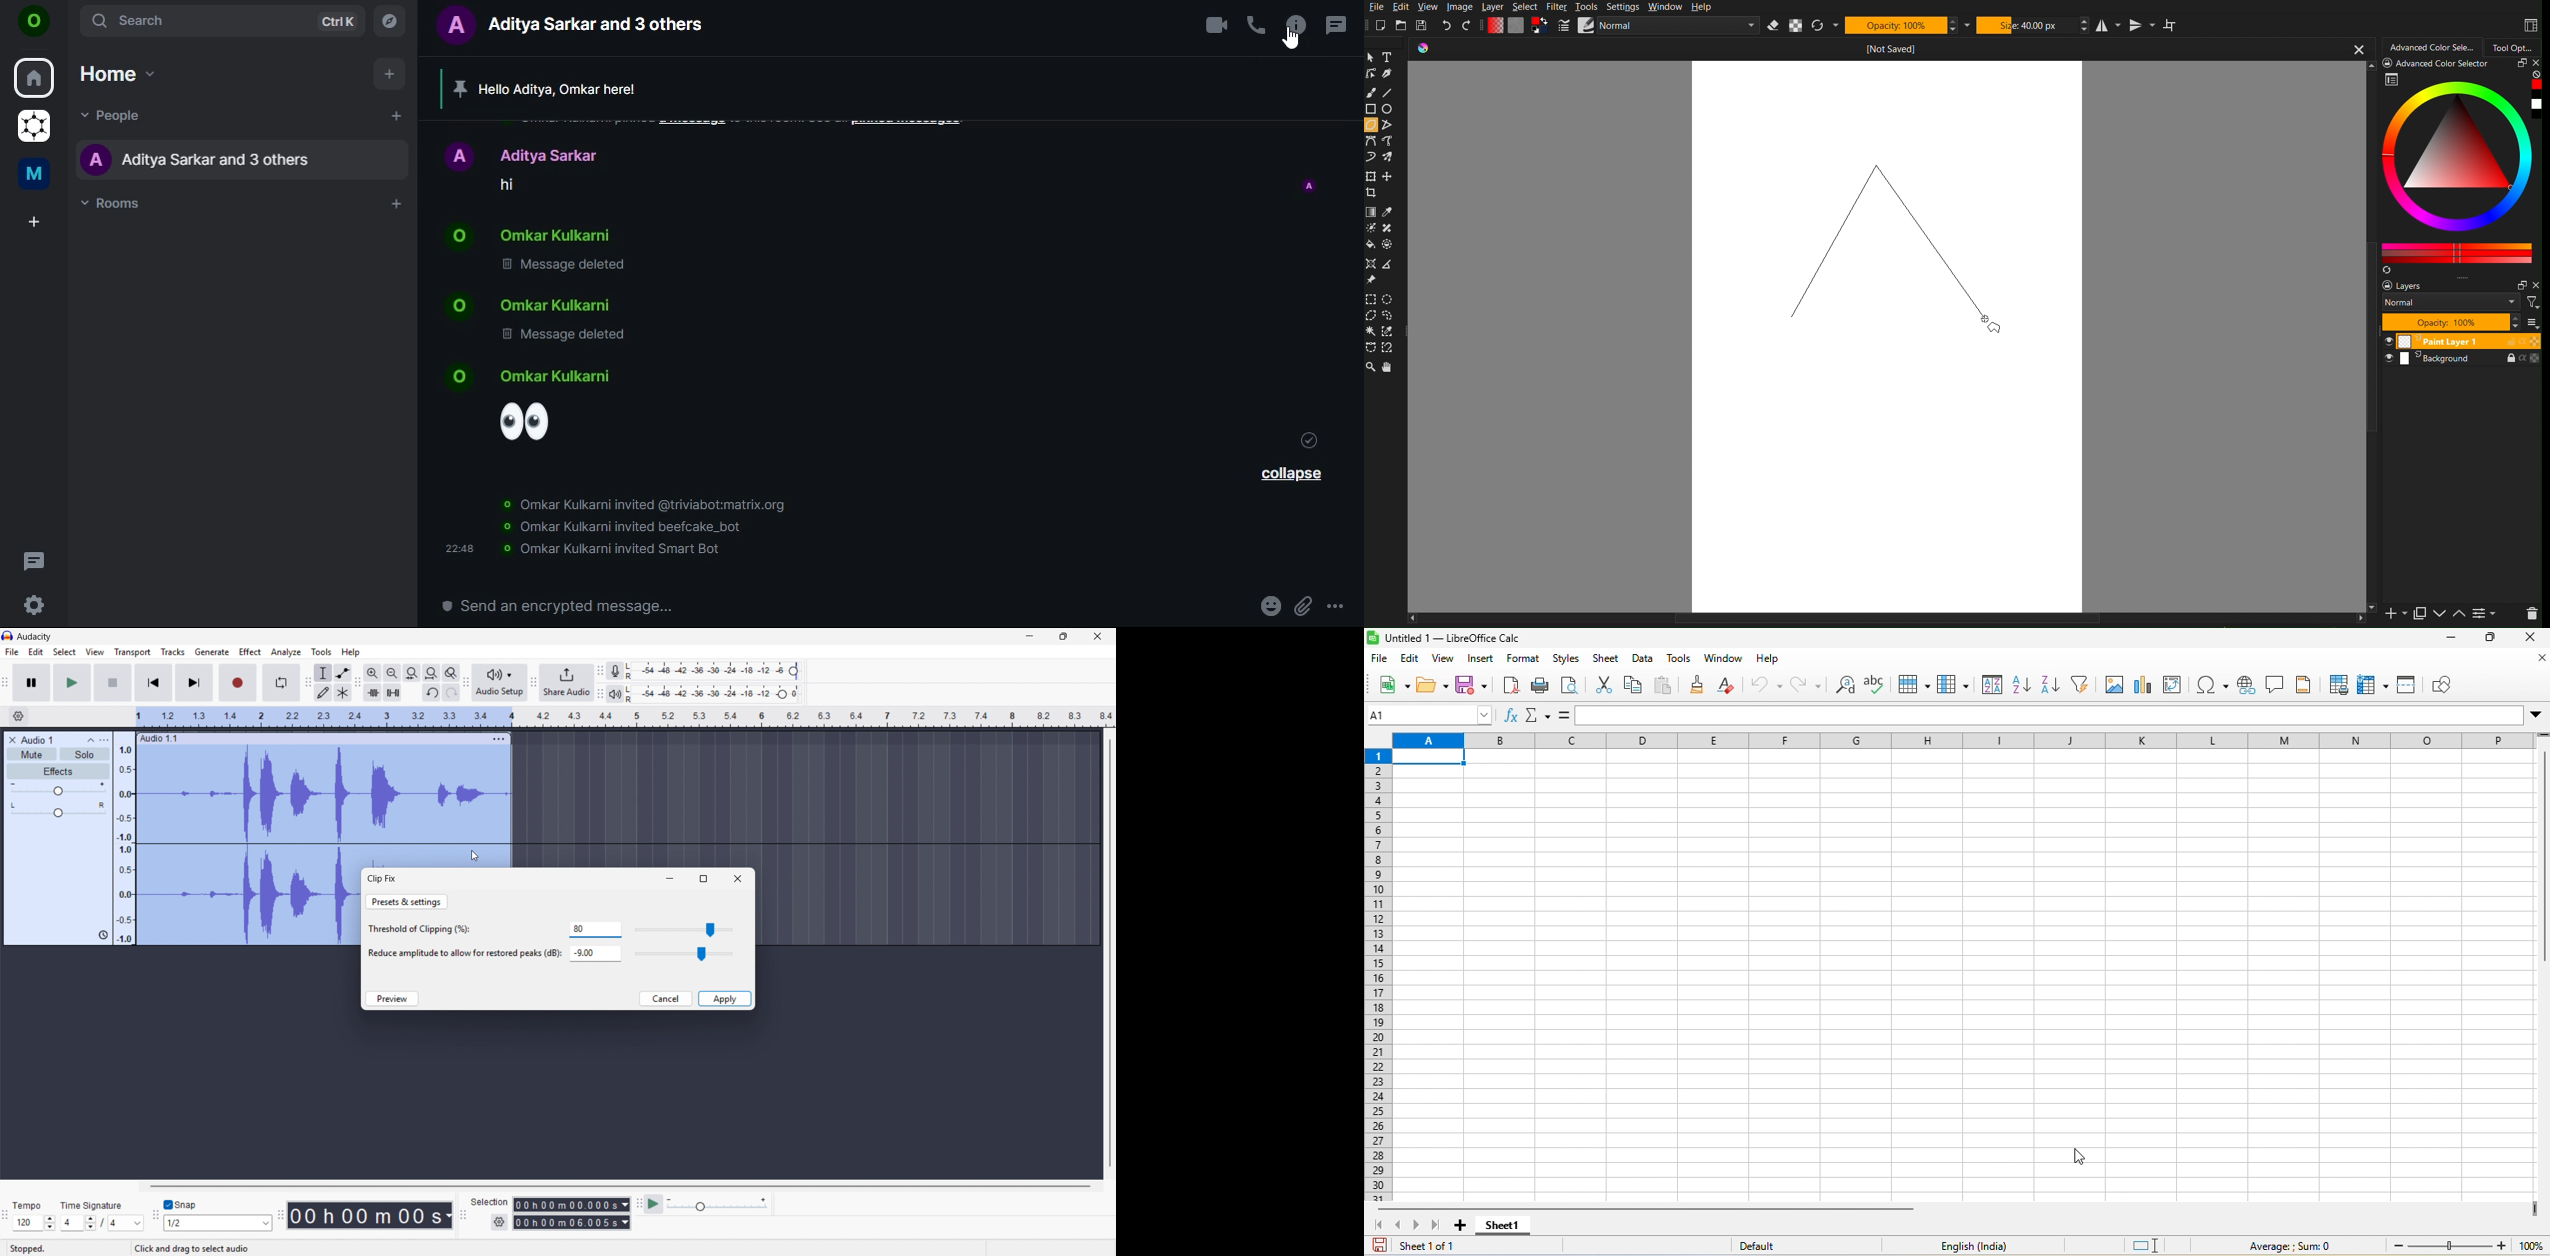 This screenshot has width=2576, height=1260. Describe the element at coordinates (2491, 639) in the screenshot. I see `maximize` at that location.